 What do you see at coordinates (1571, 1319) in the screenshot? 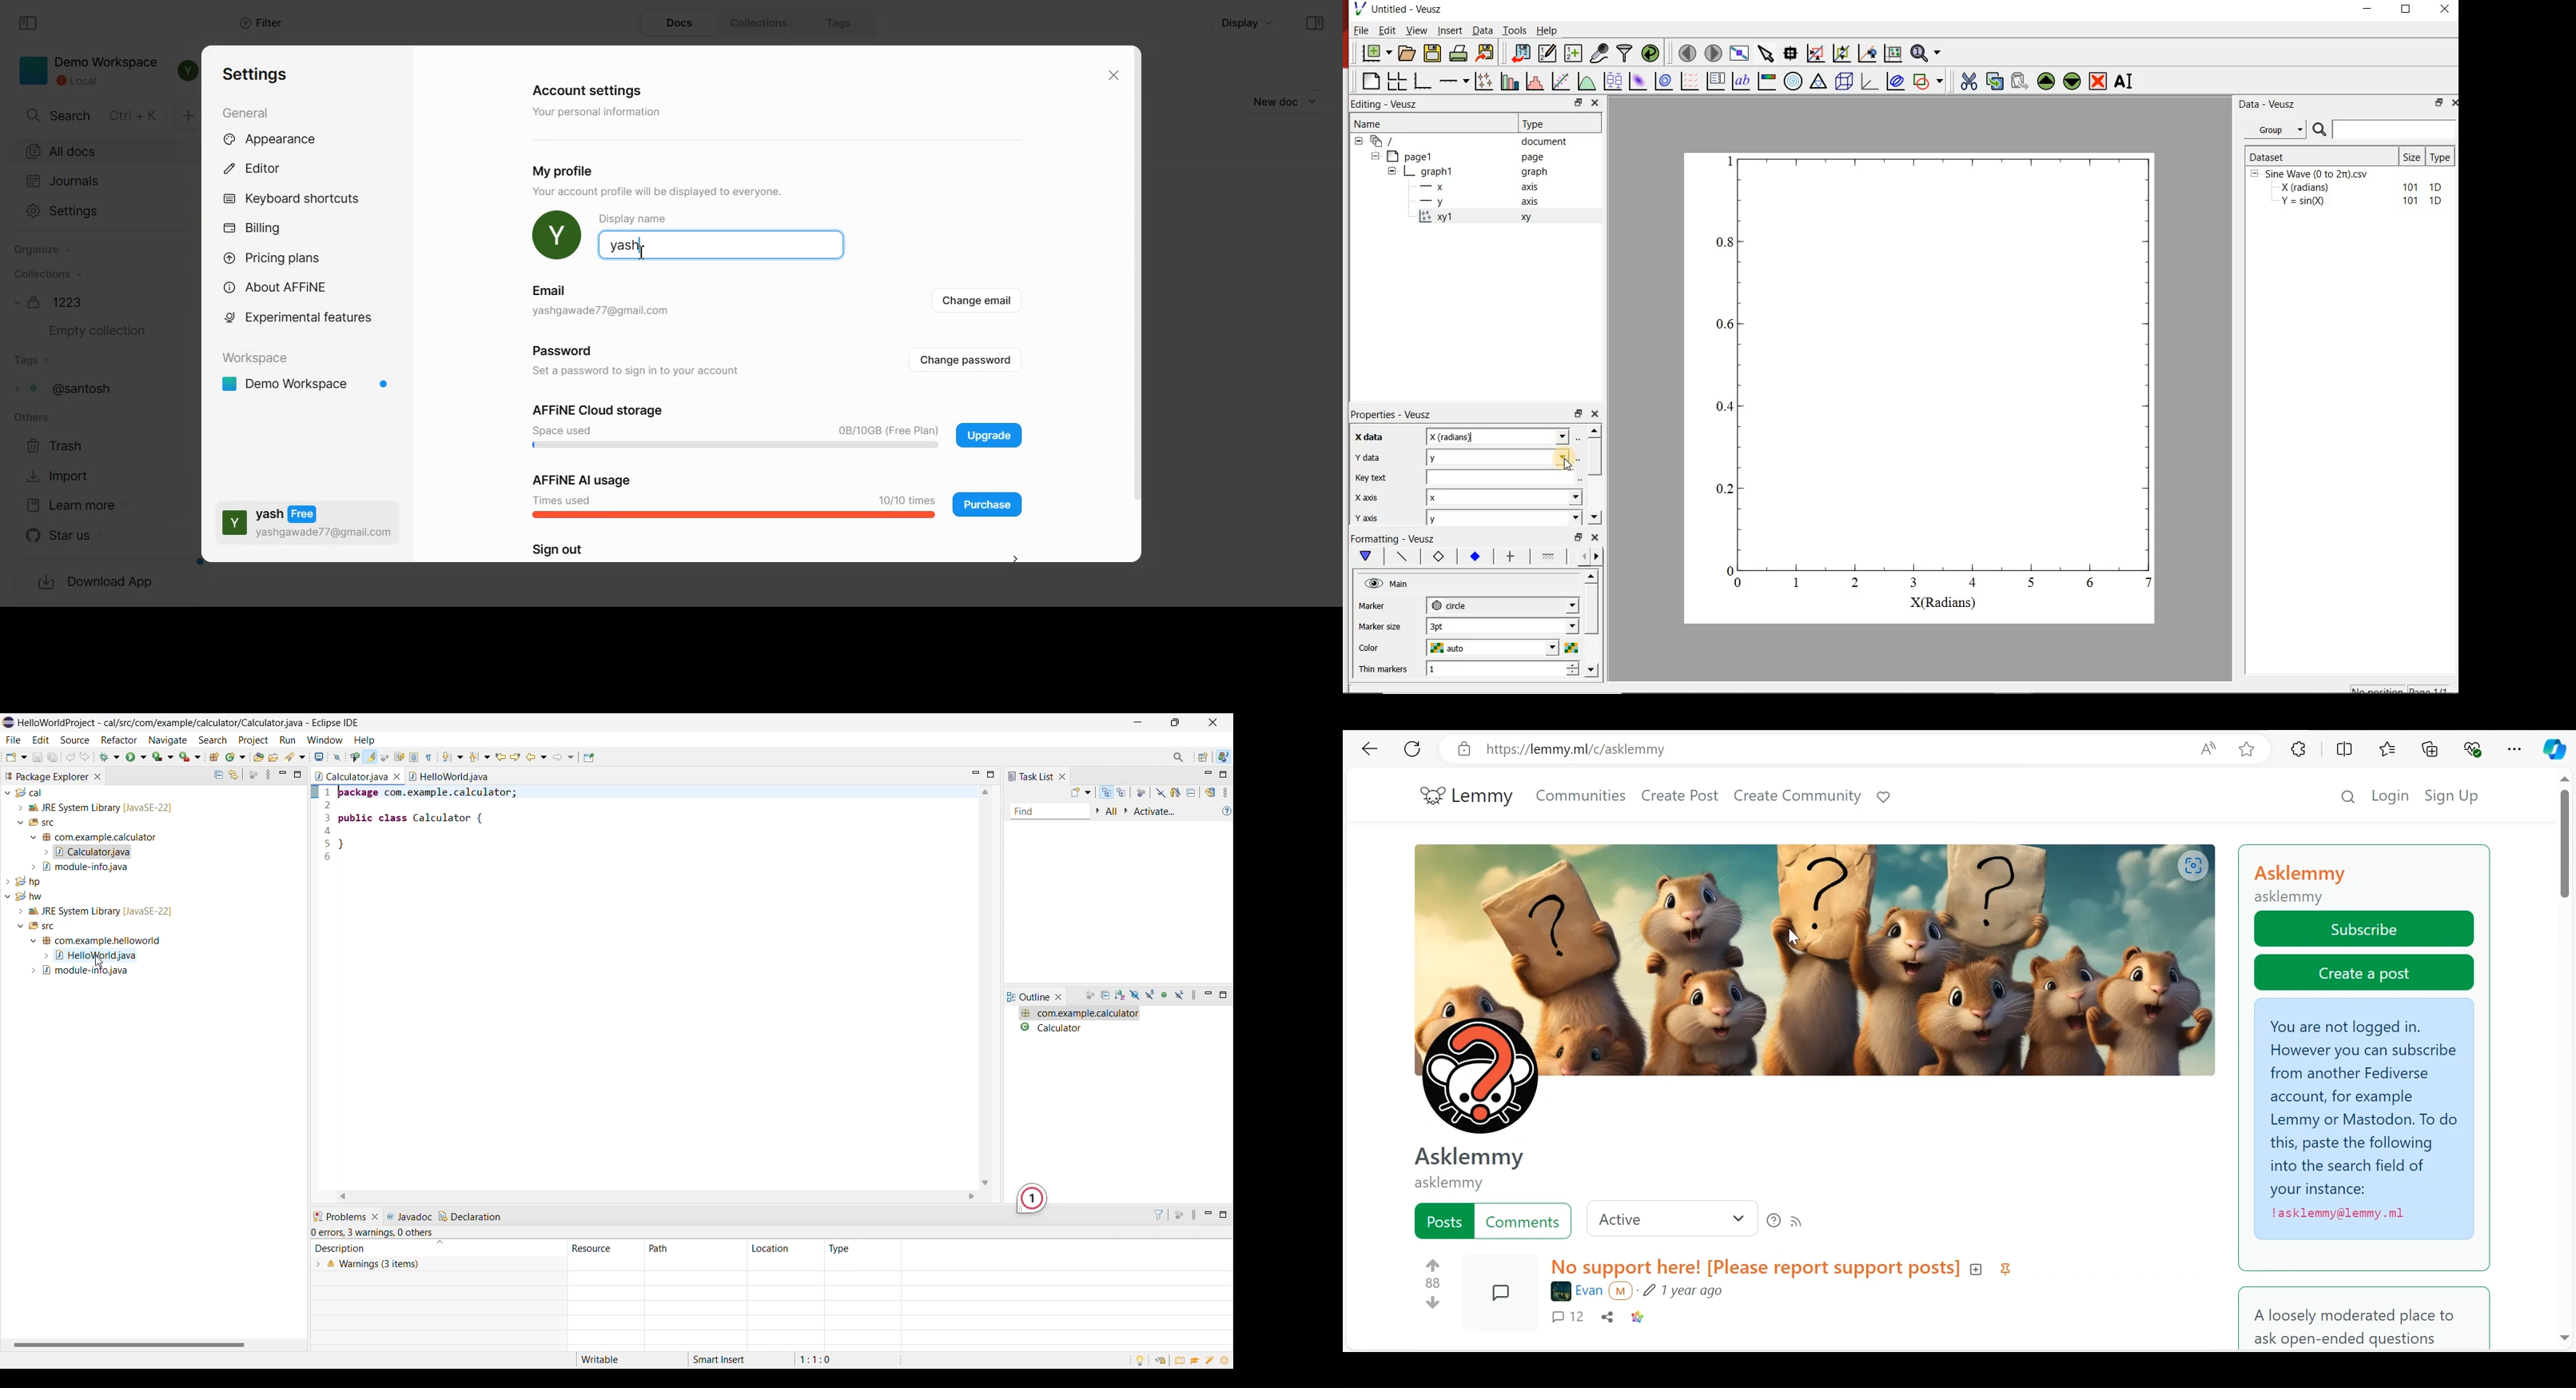
I see `Comments` at bounding box center [1571, 1319].